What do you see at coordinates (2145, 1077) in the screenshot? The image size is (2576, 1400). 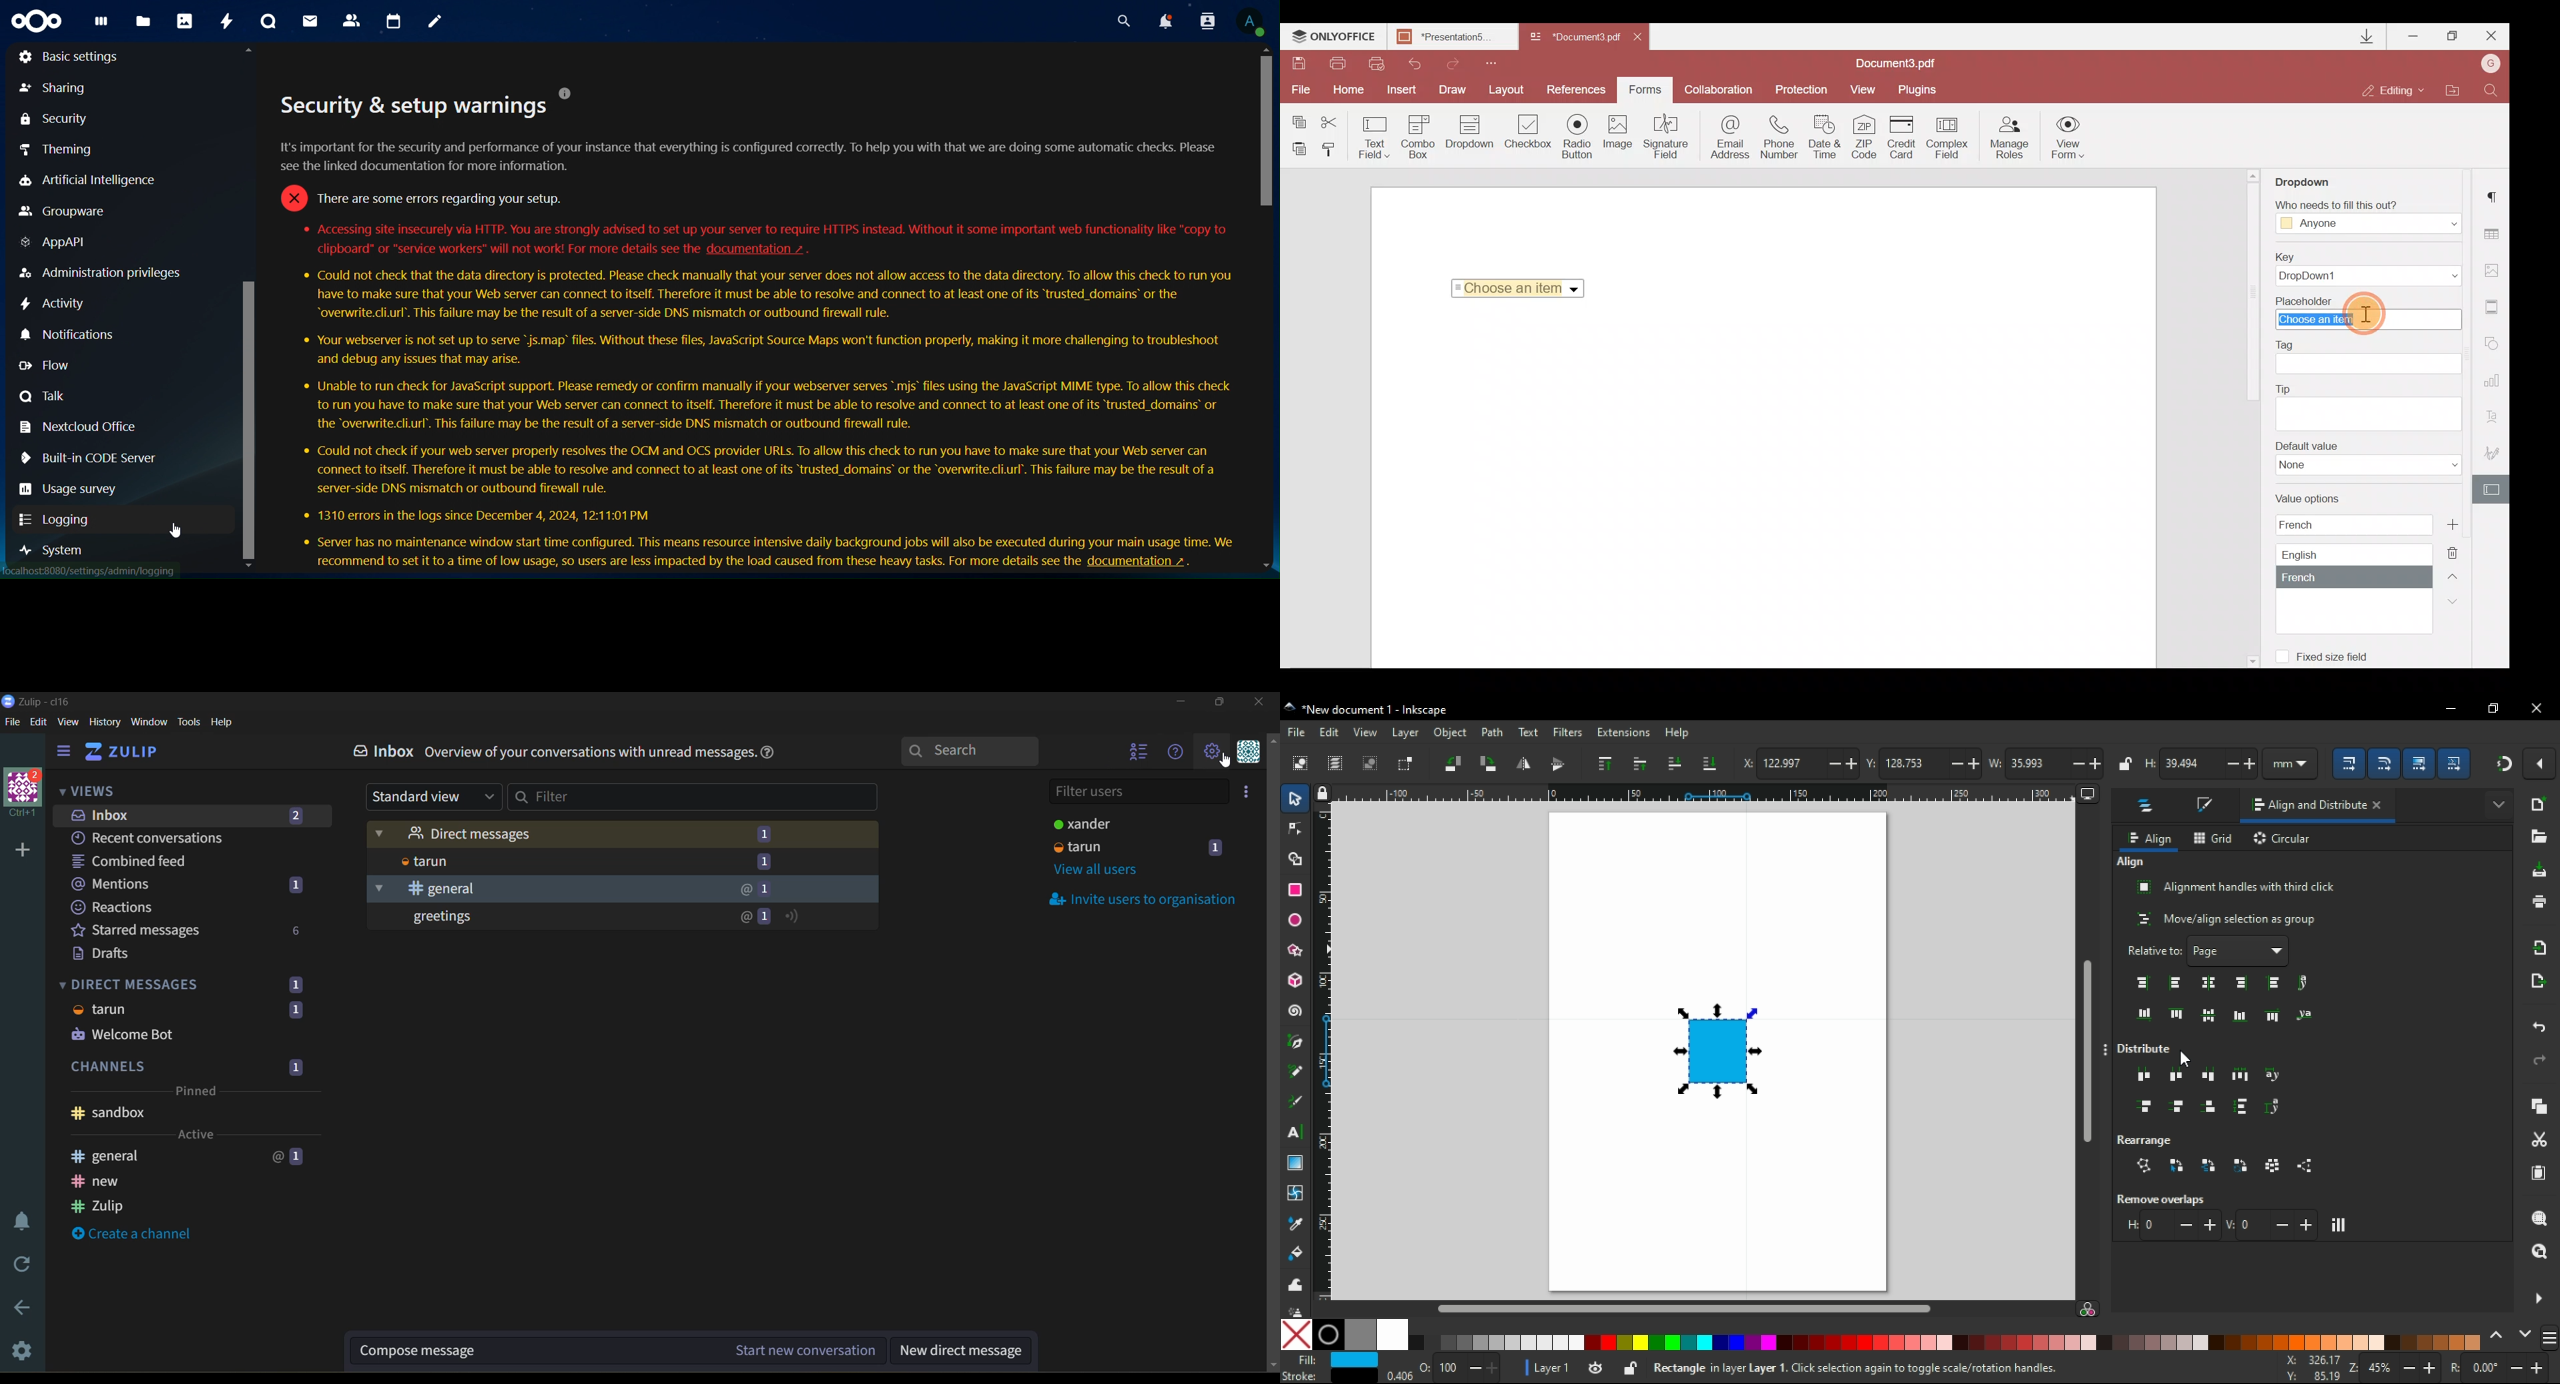 I see `distribute horizontally with even spacing between left edges` at bounding box center [2145, 1077].